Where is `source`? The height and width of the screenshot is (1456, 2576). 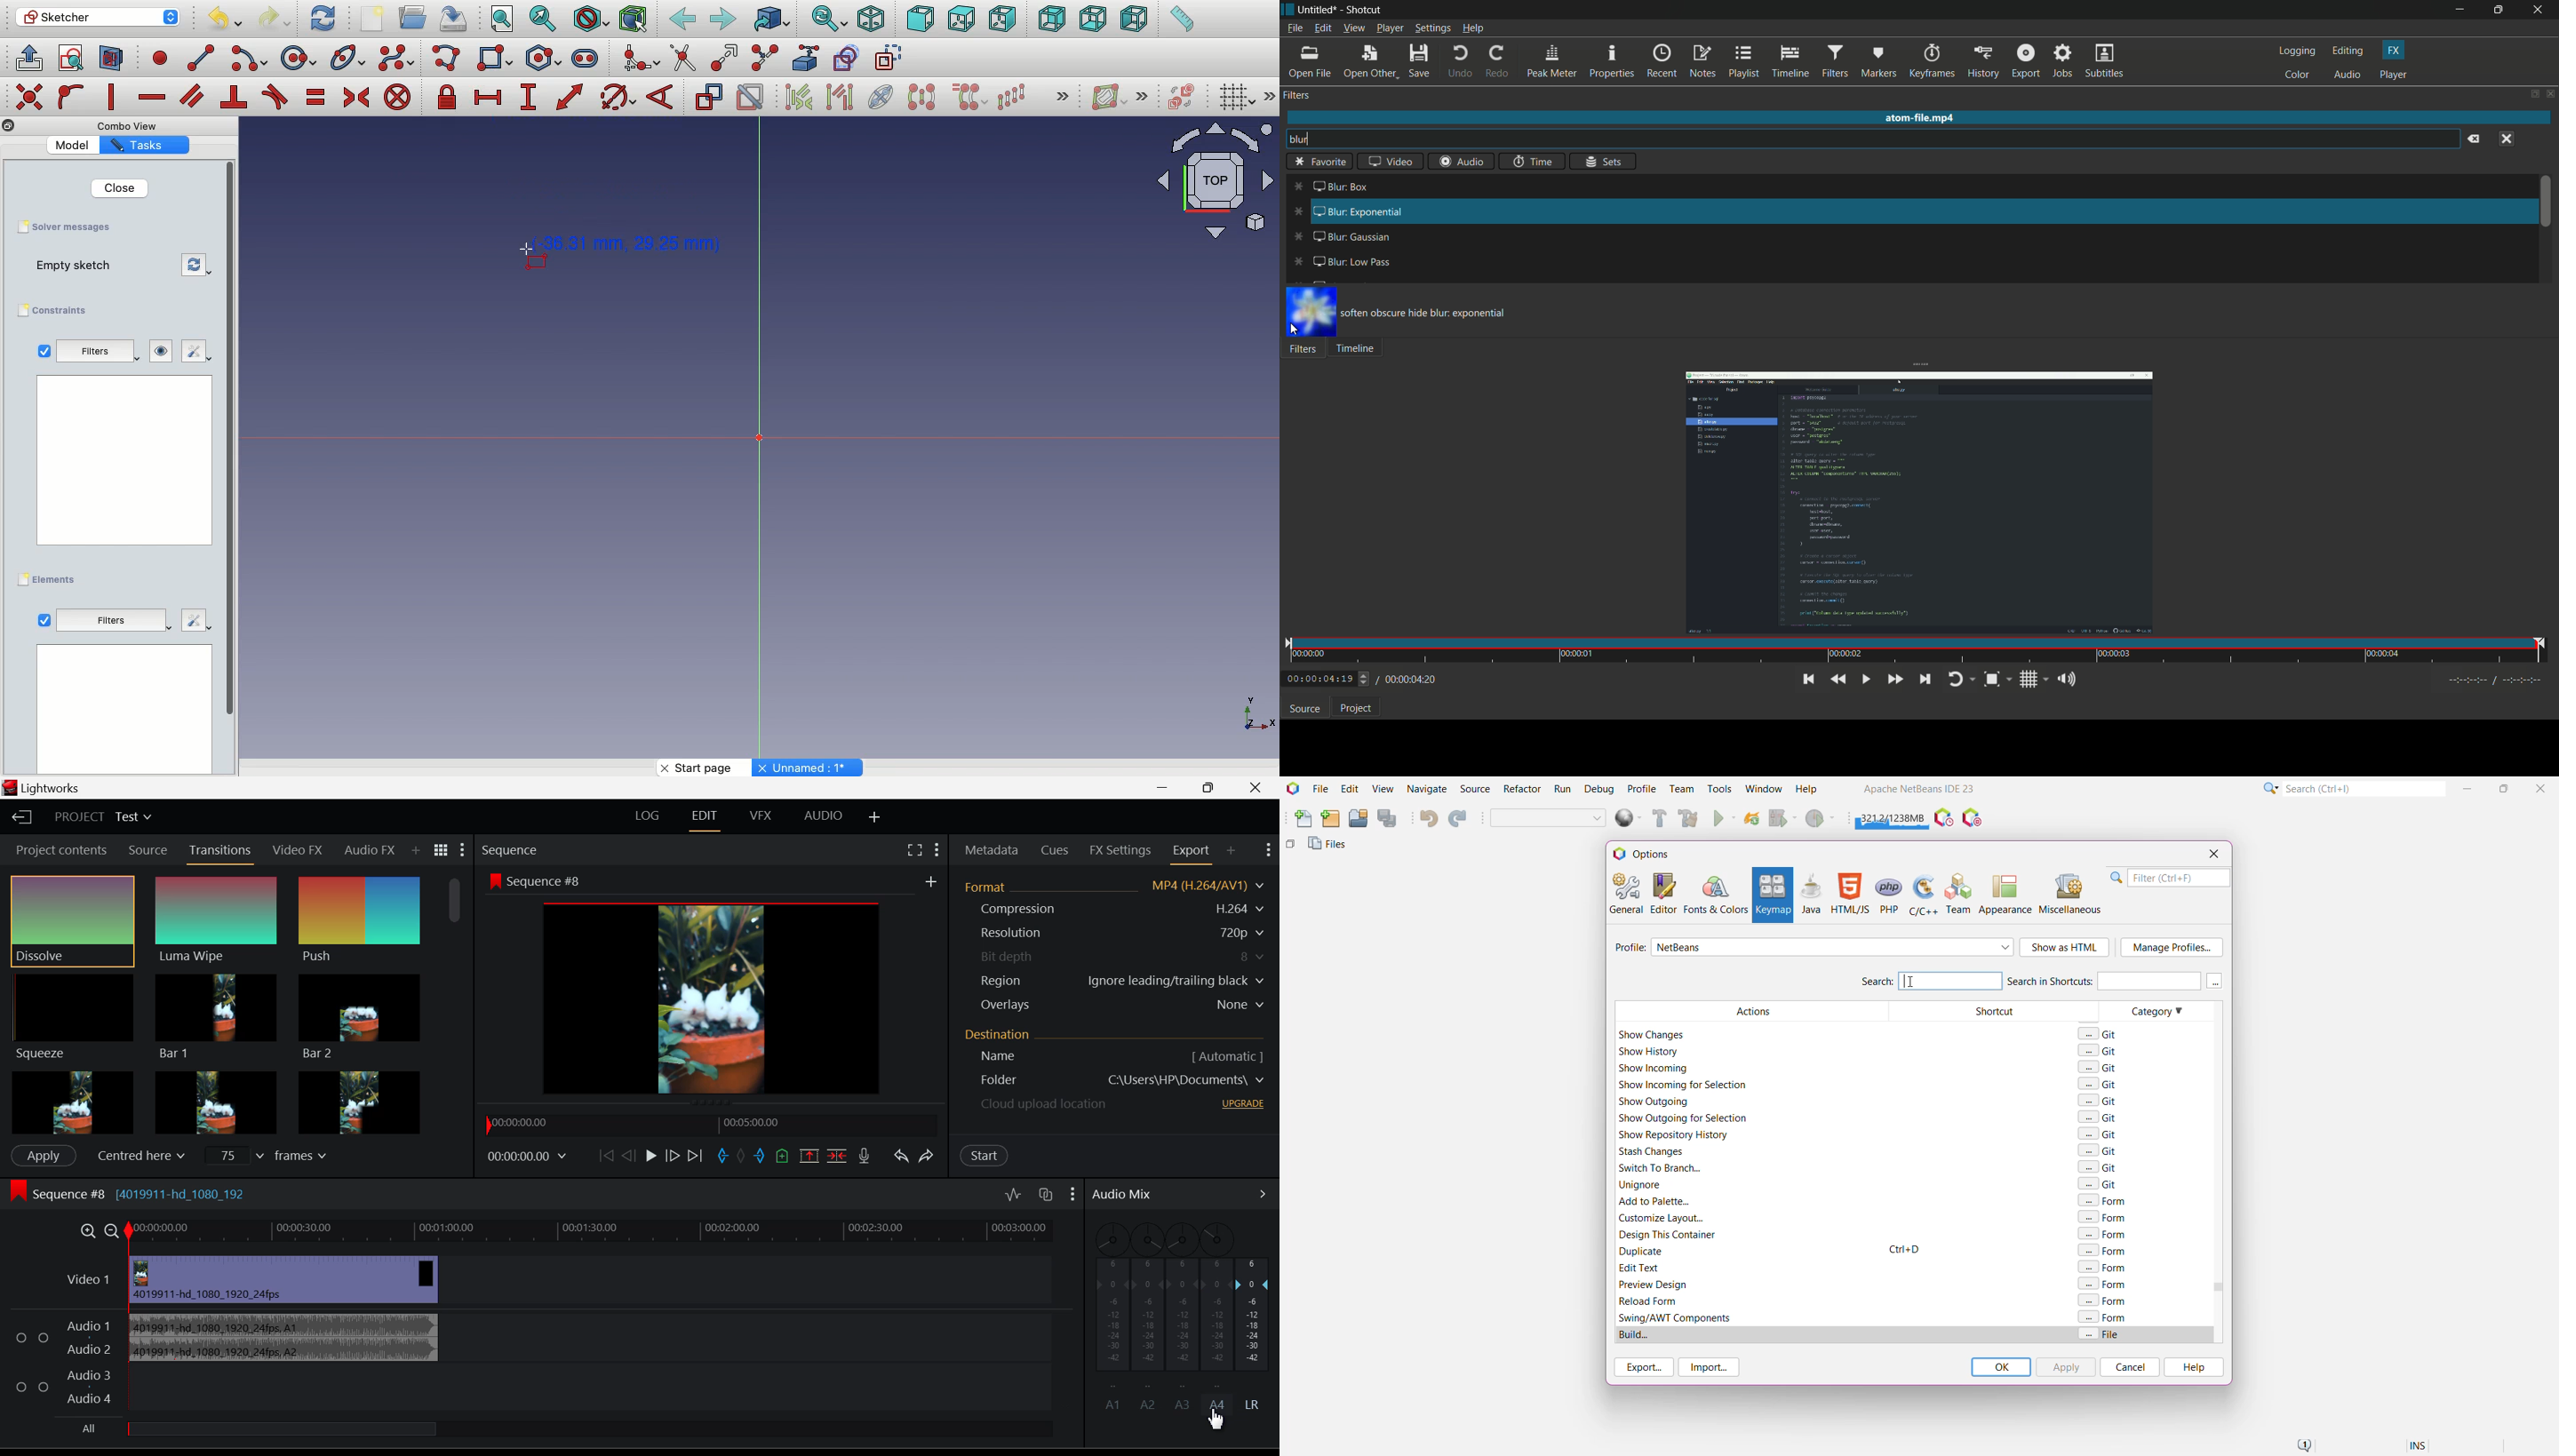
source is located at coordinates (1304, 709).